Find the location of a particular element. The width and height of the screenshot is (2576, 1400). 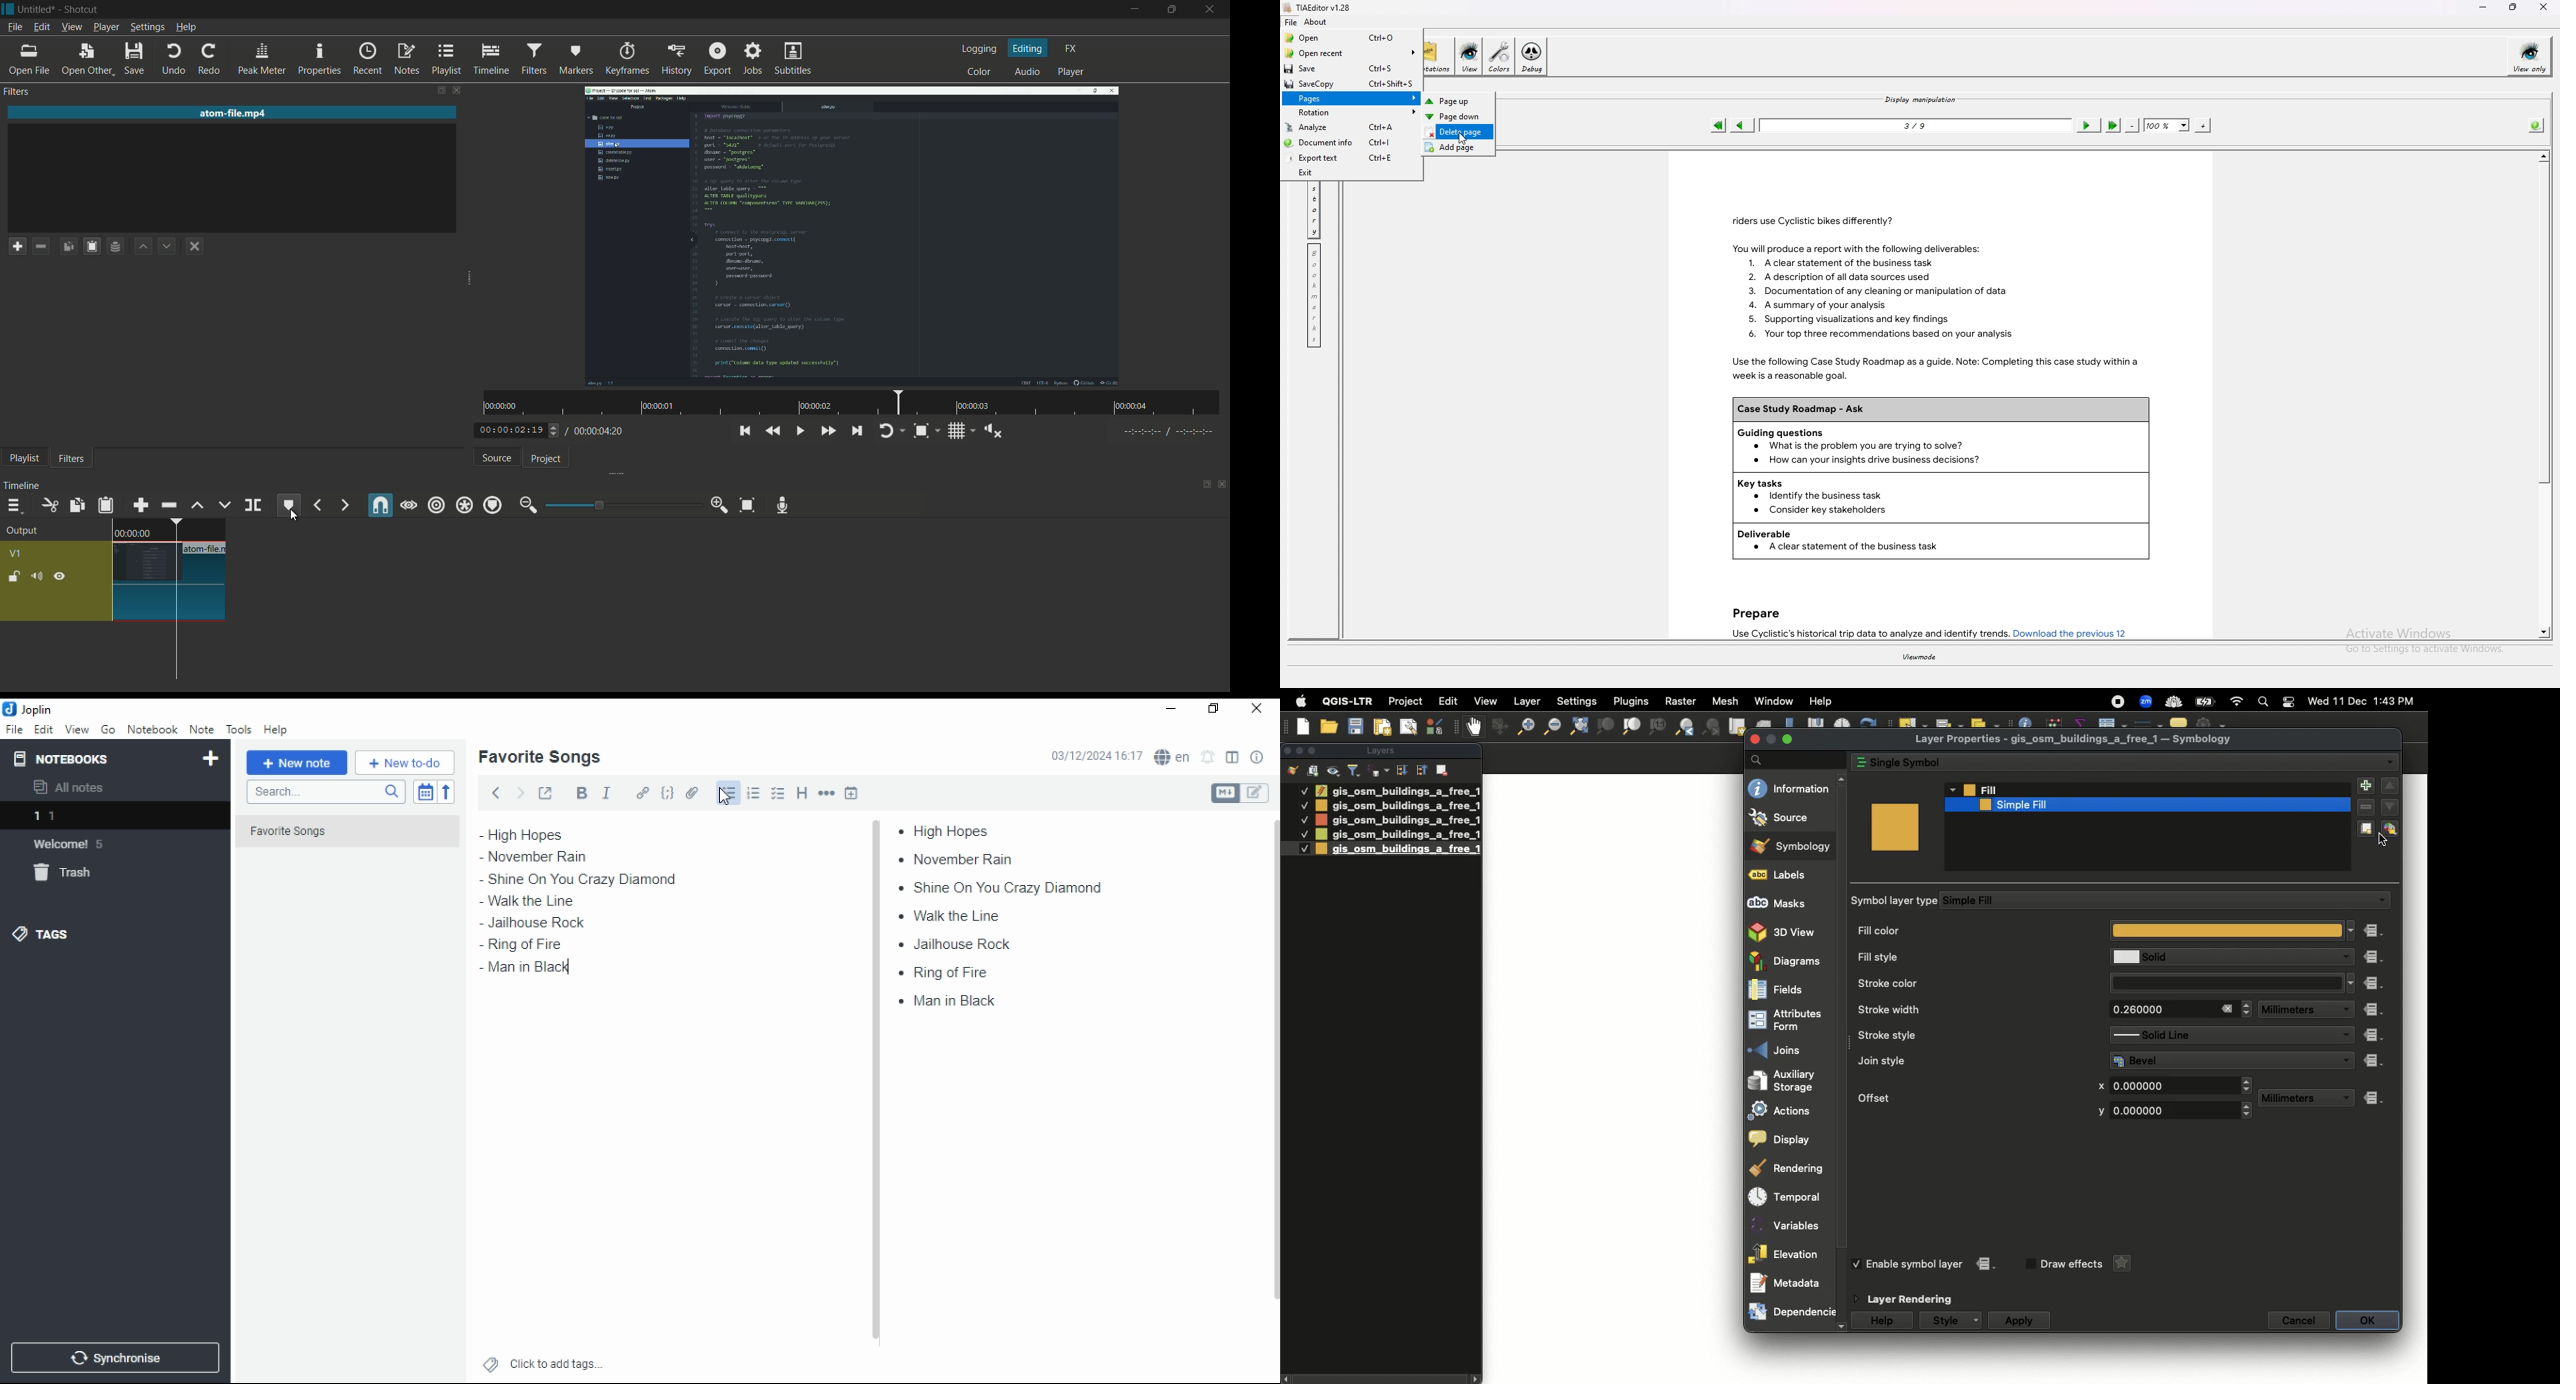

Remove is located at coordinates (2366, 808).